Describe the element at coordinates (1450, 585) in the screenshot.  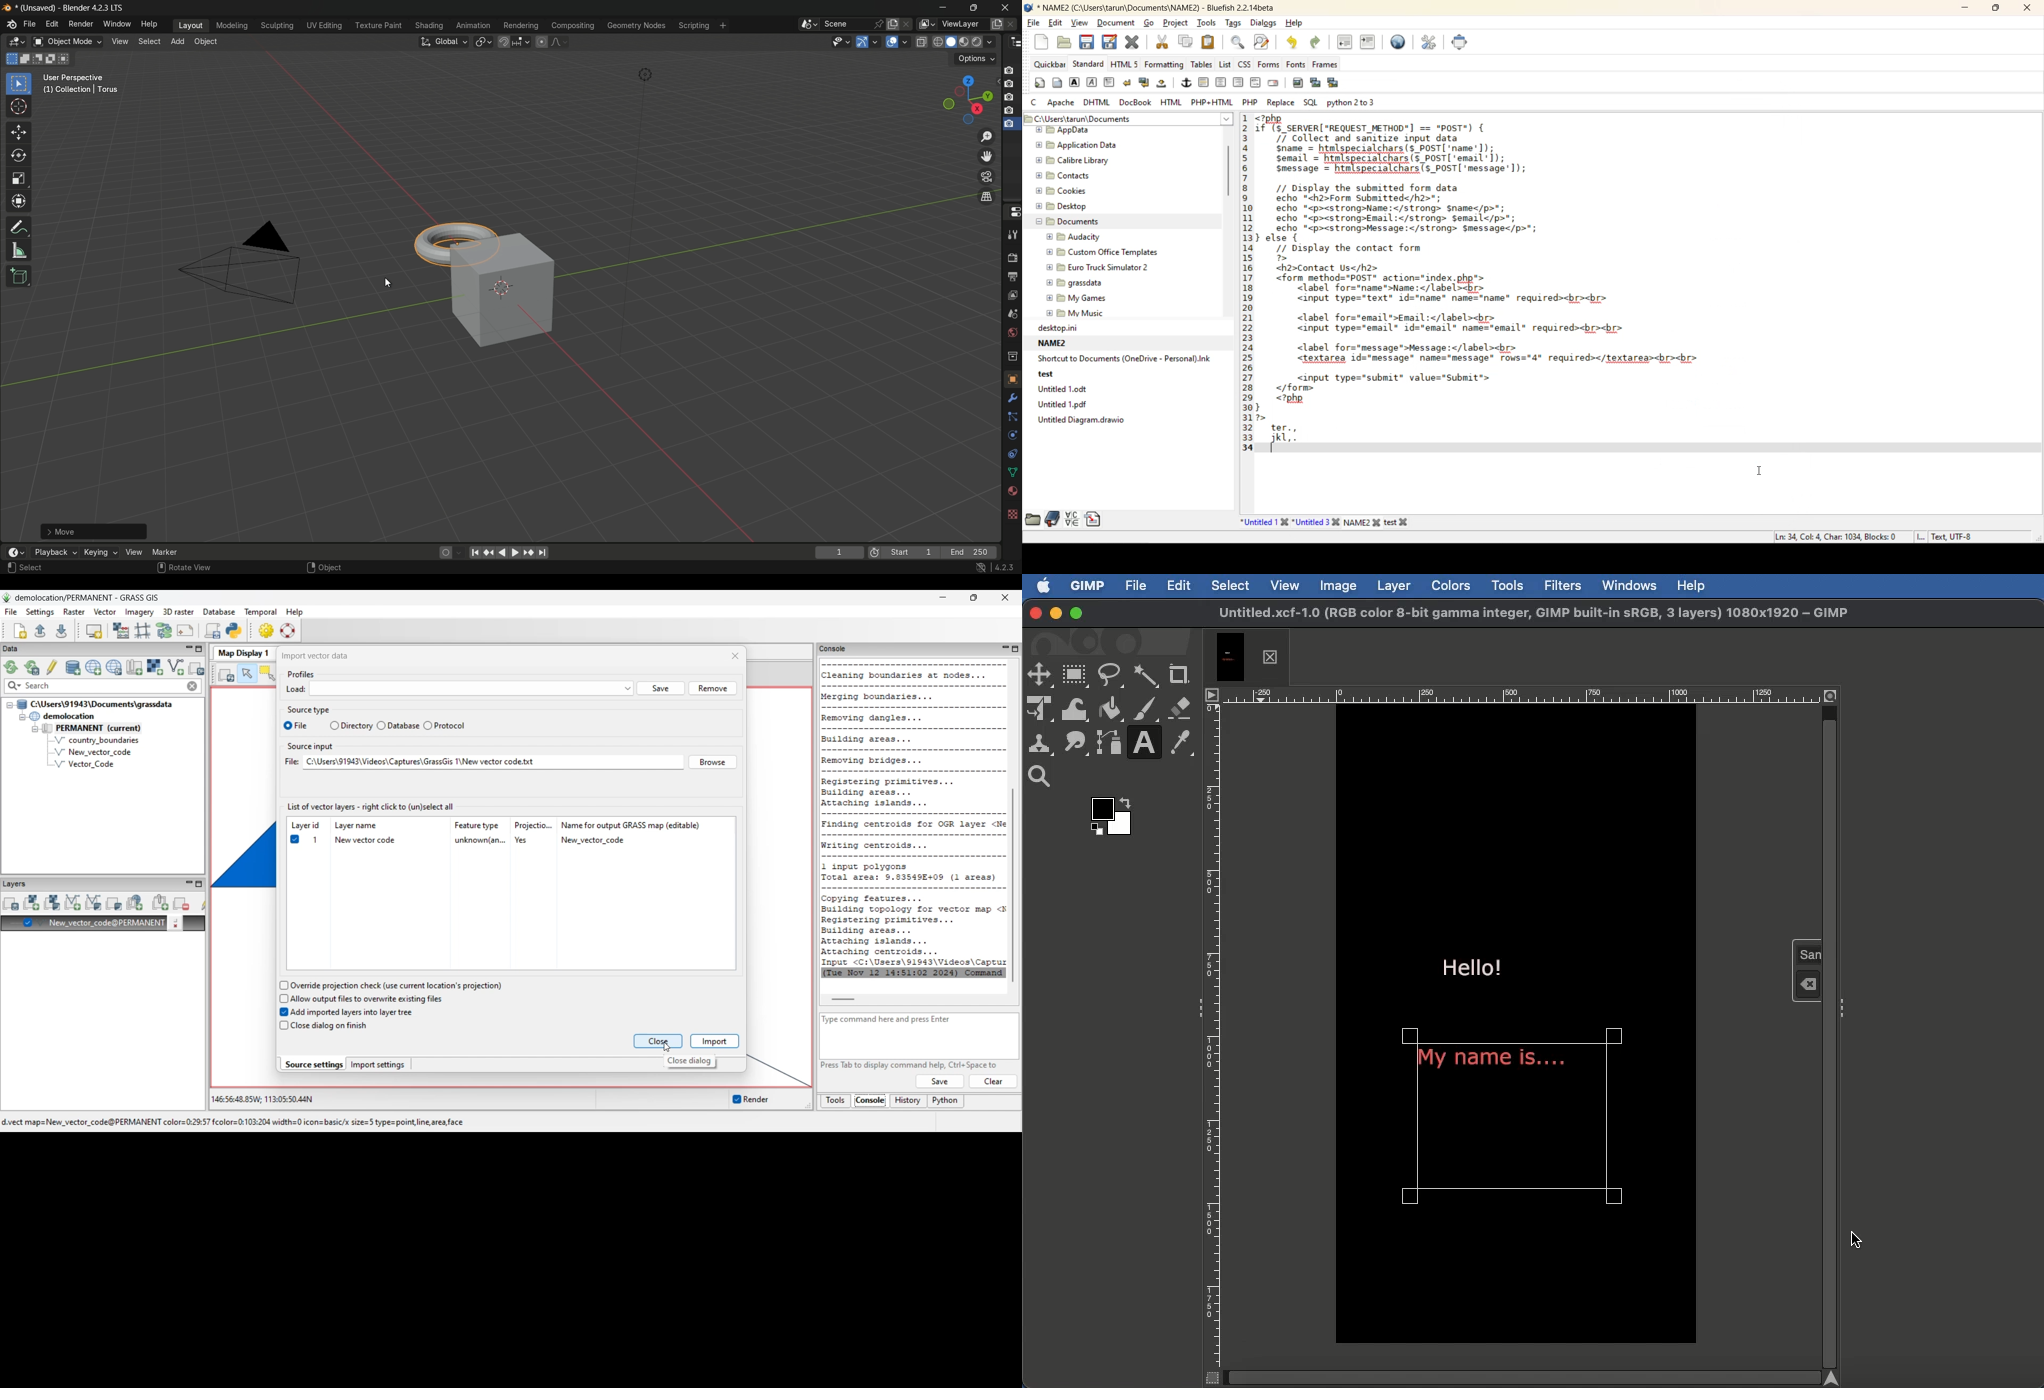
I see `Colors` at that location.